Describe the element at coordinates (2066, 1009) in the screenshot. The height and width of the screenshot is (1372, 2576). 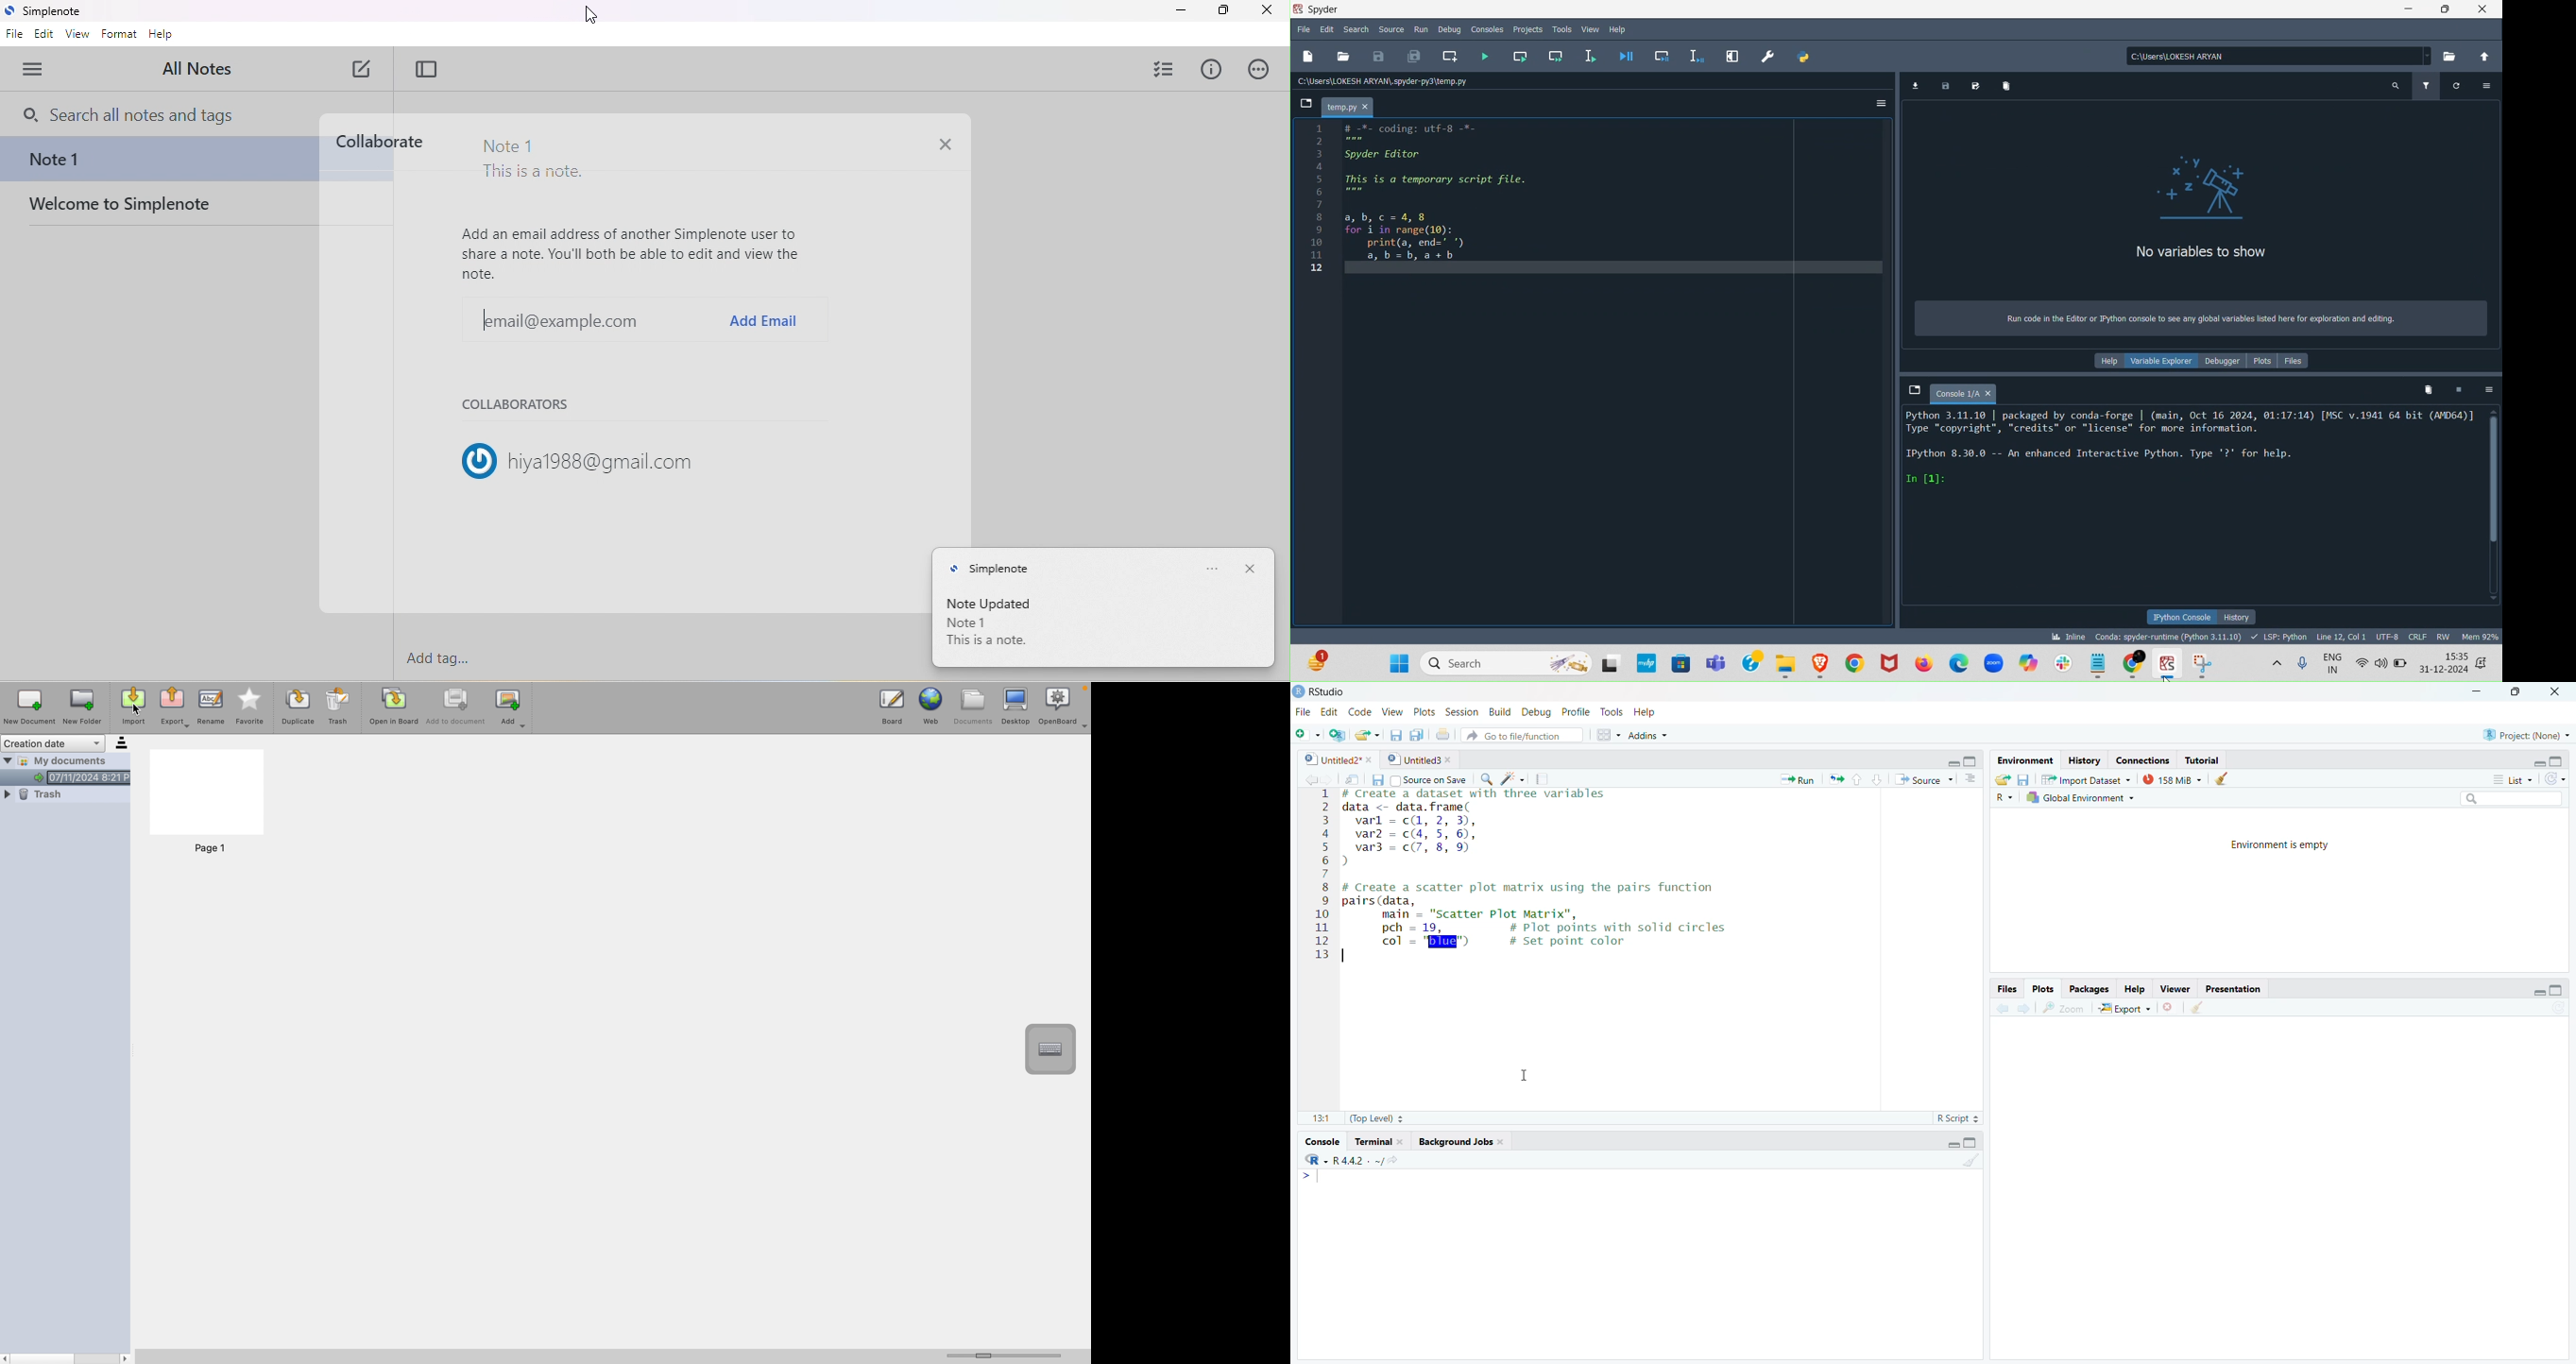
I see `Zoom` at that location.